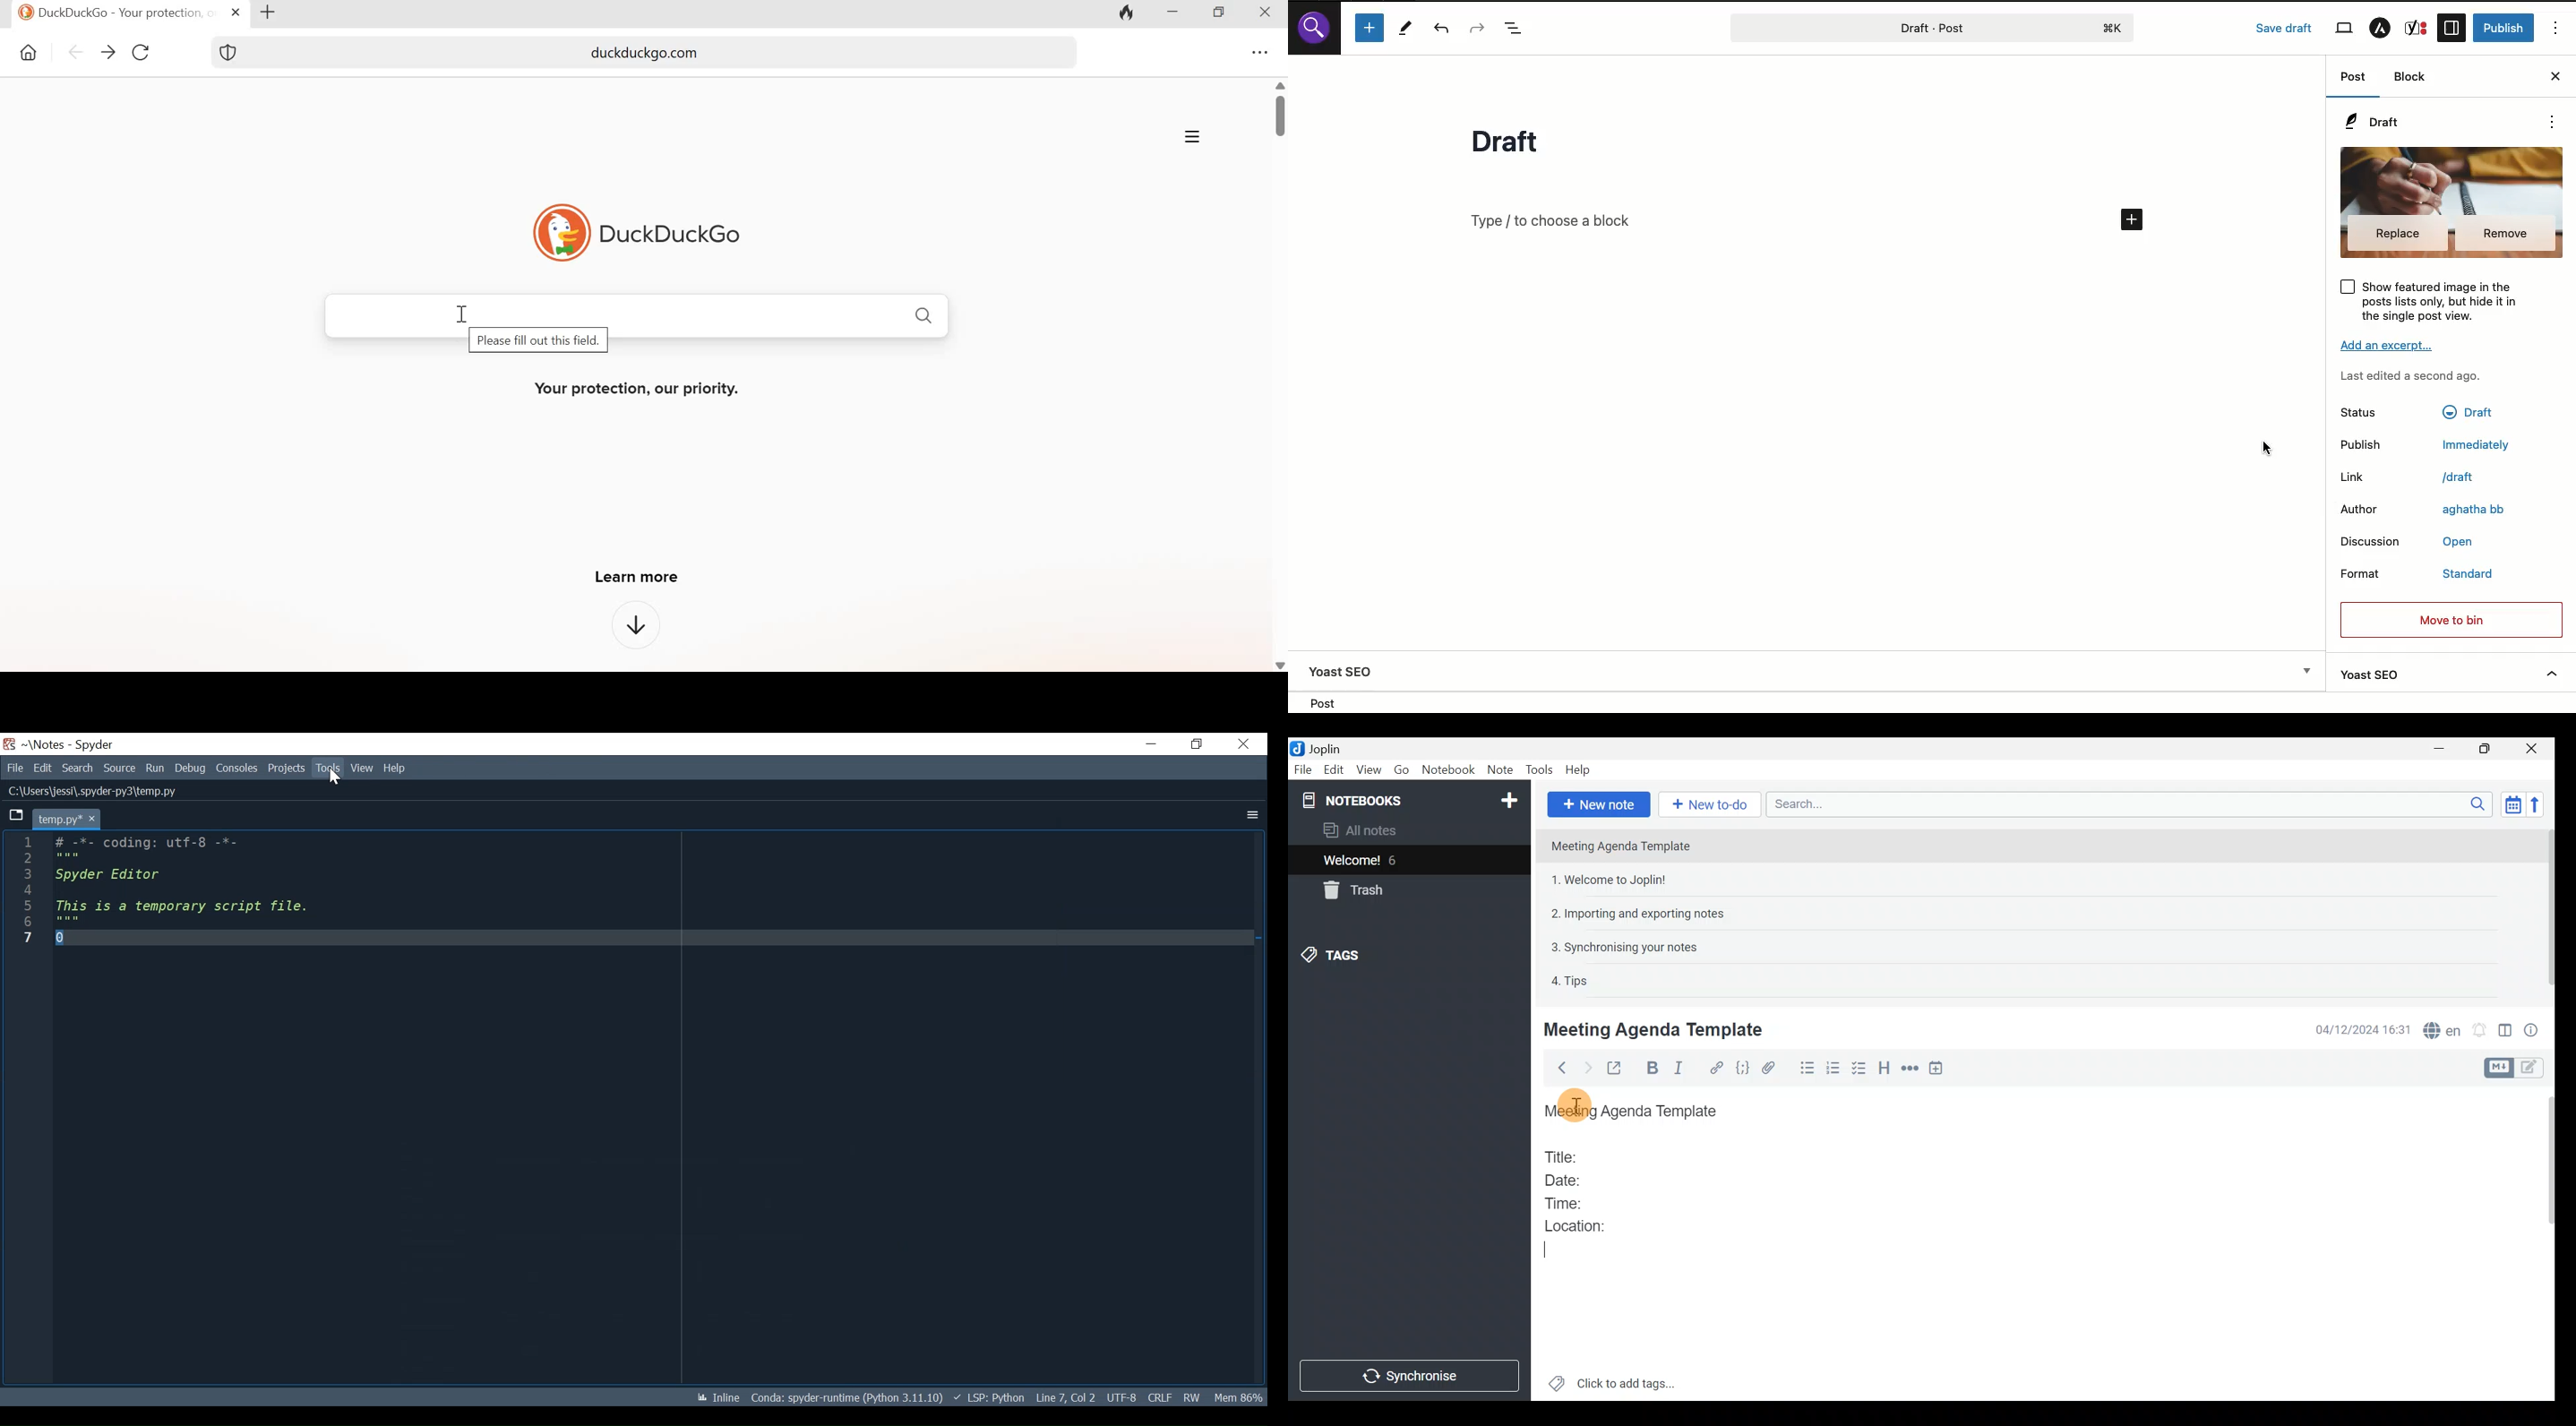  I want to click on 4. Tips, so click(1571, 980).